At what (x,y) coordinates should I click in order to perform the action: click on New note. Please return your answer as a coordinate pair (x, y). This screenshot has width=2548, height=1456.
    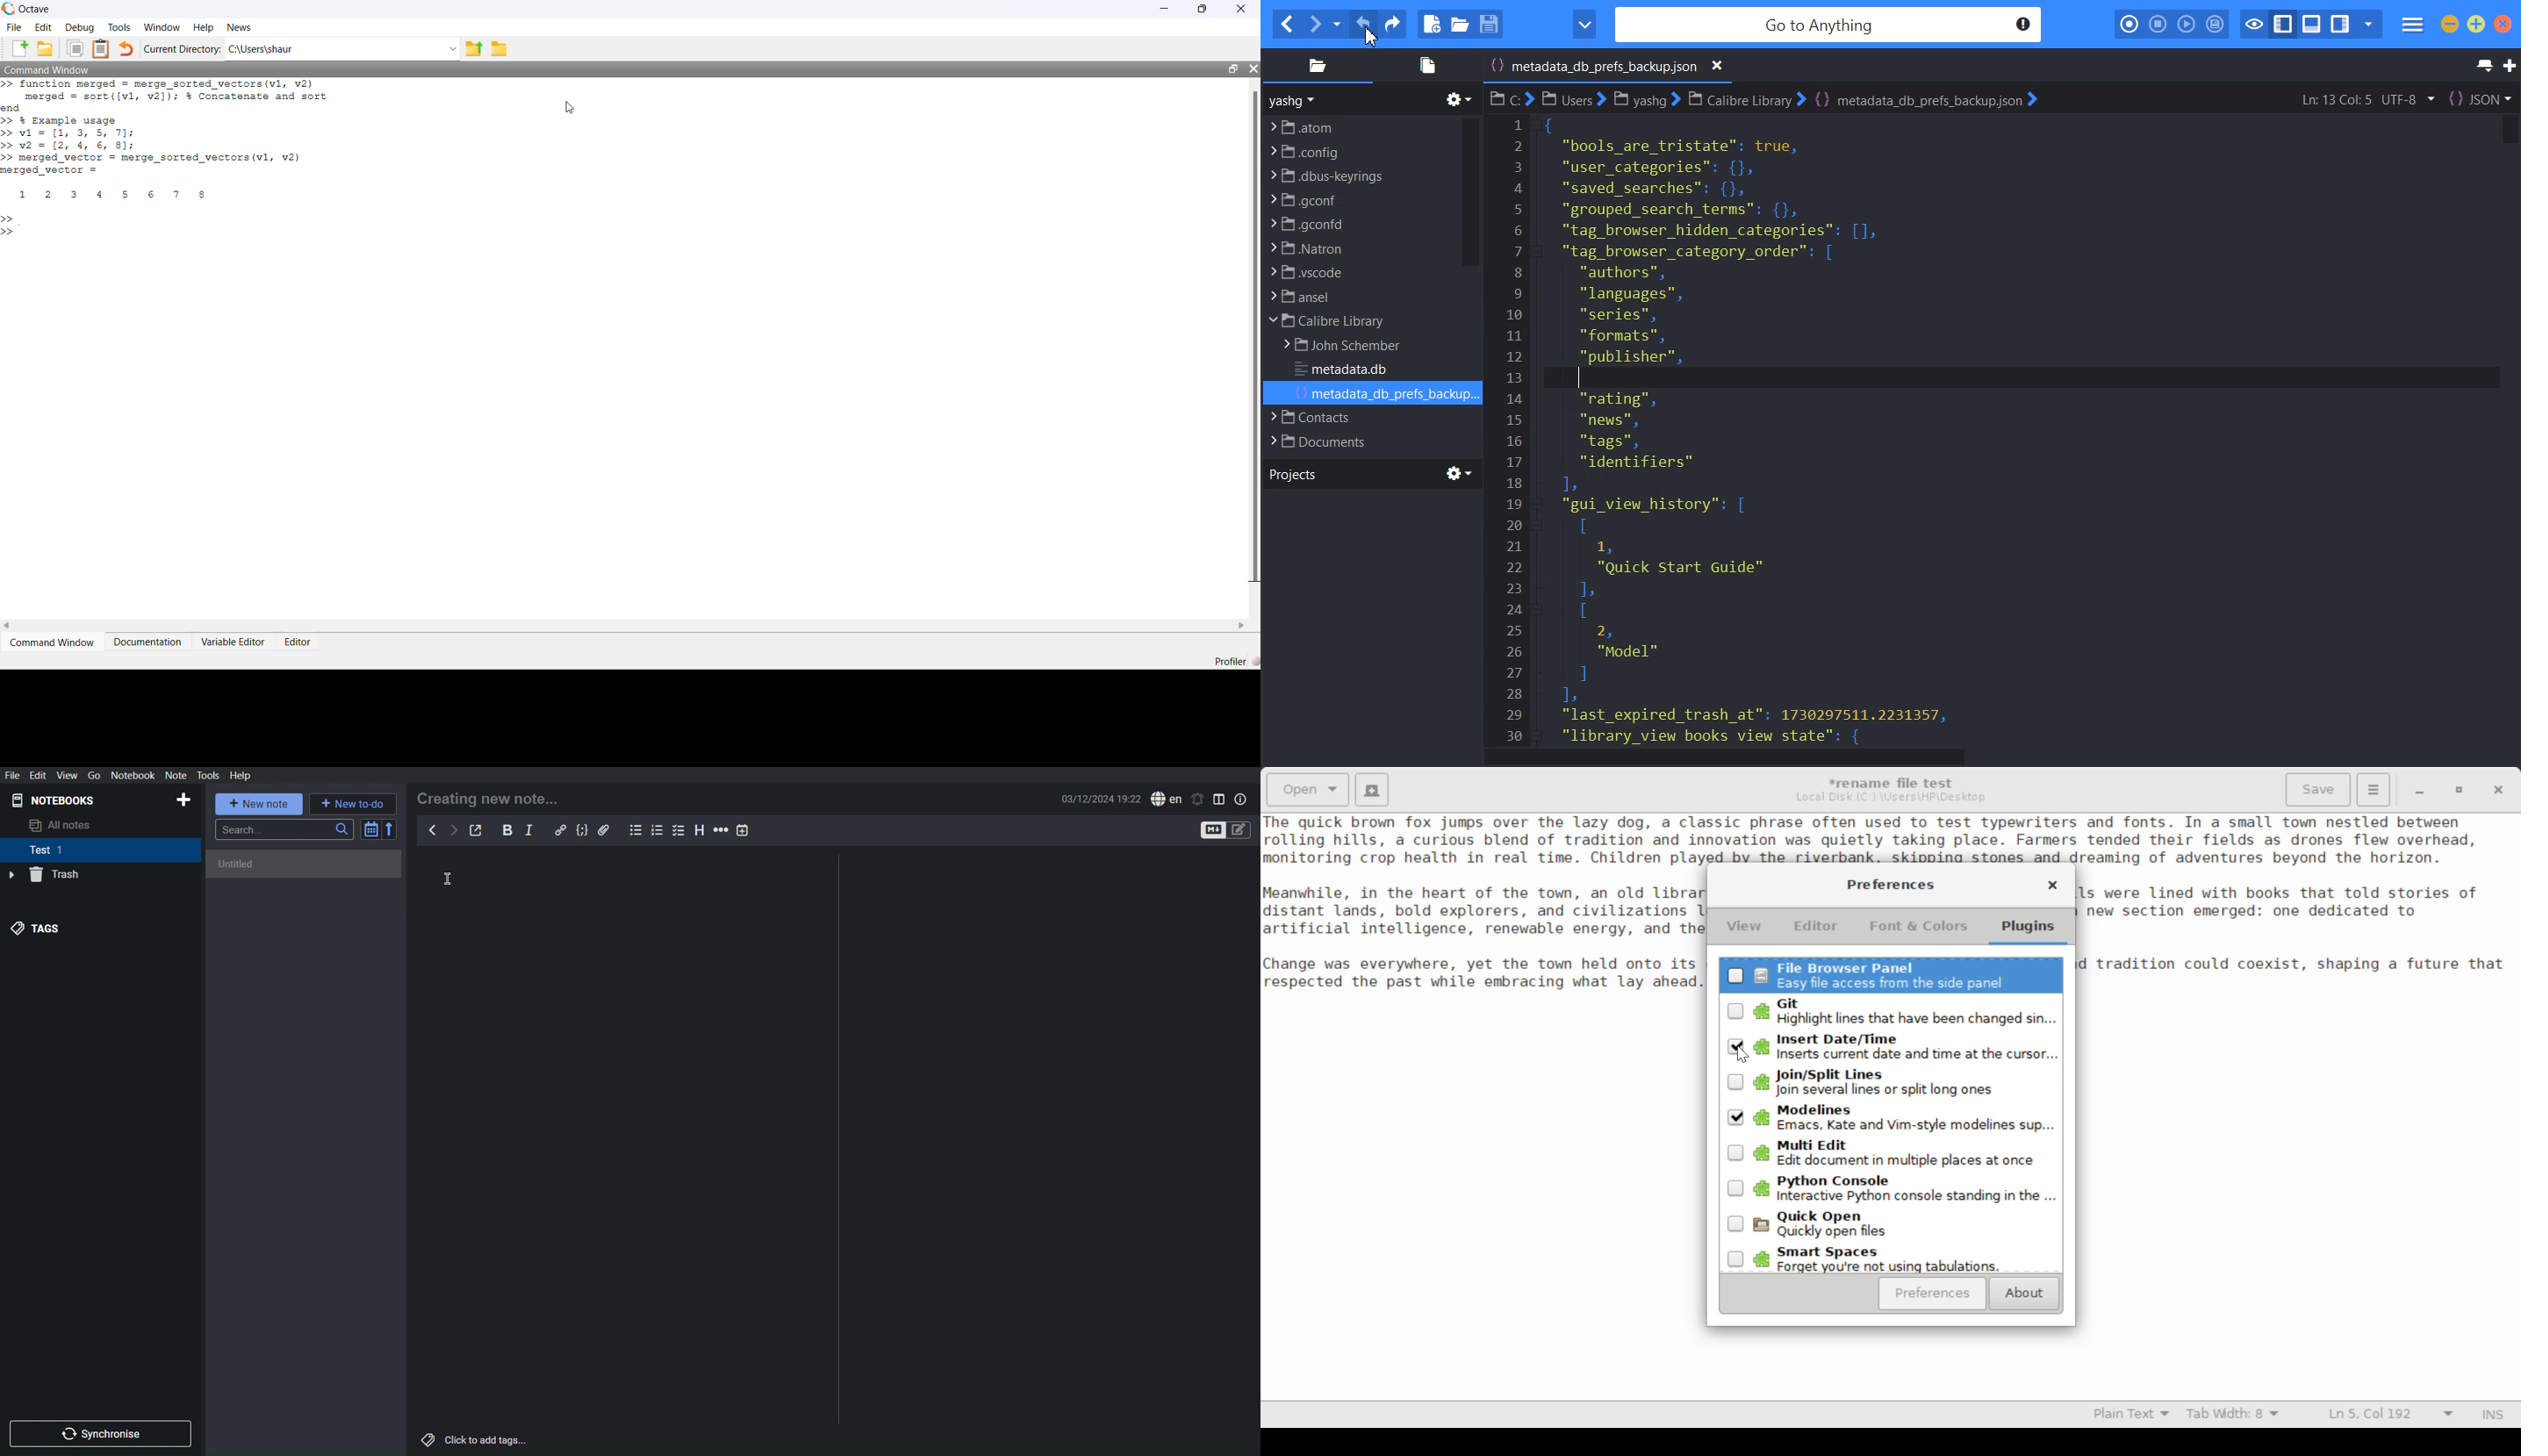
    Looking at the image, I should click on (259, 804).